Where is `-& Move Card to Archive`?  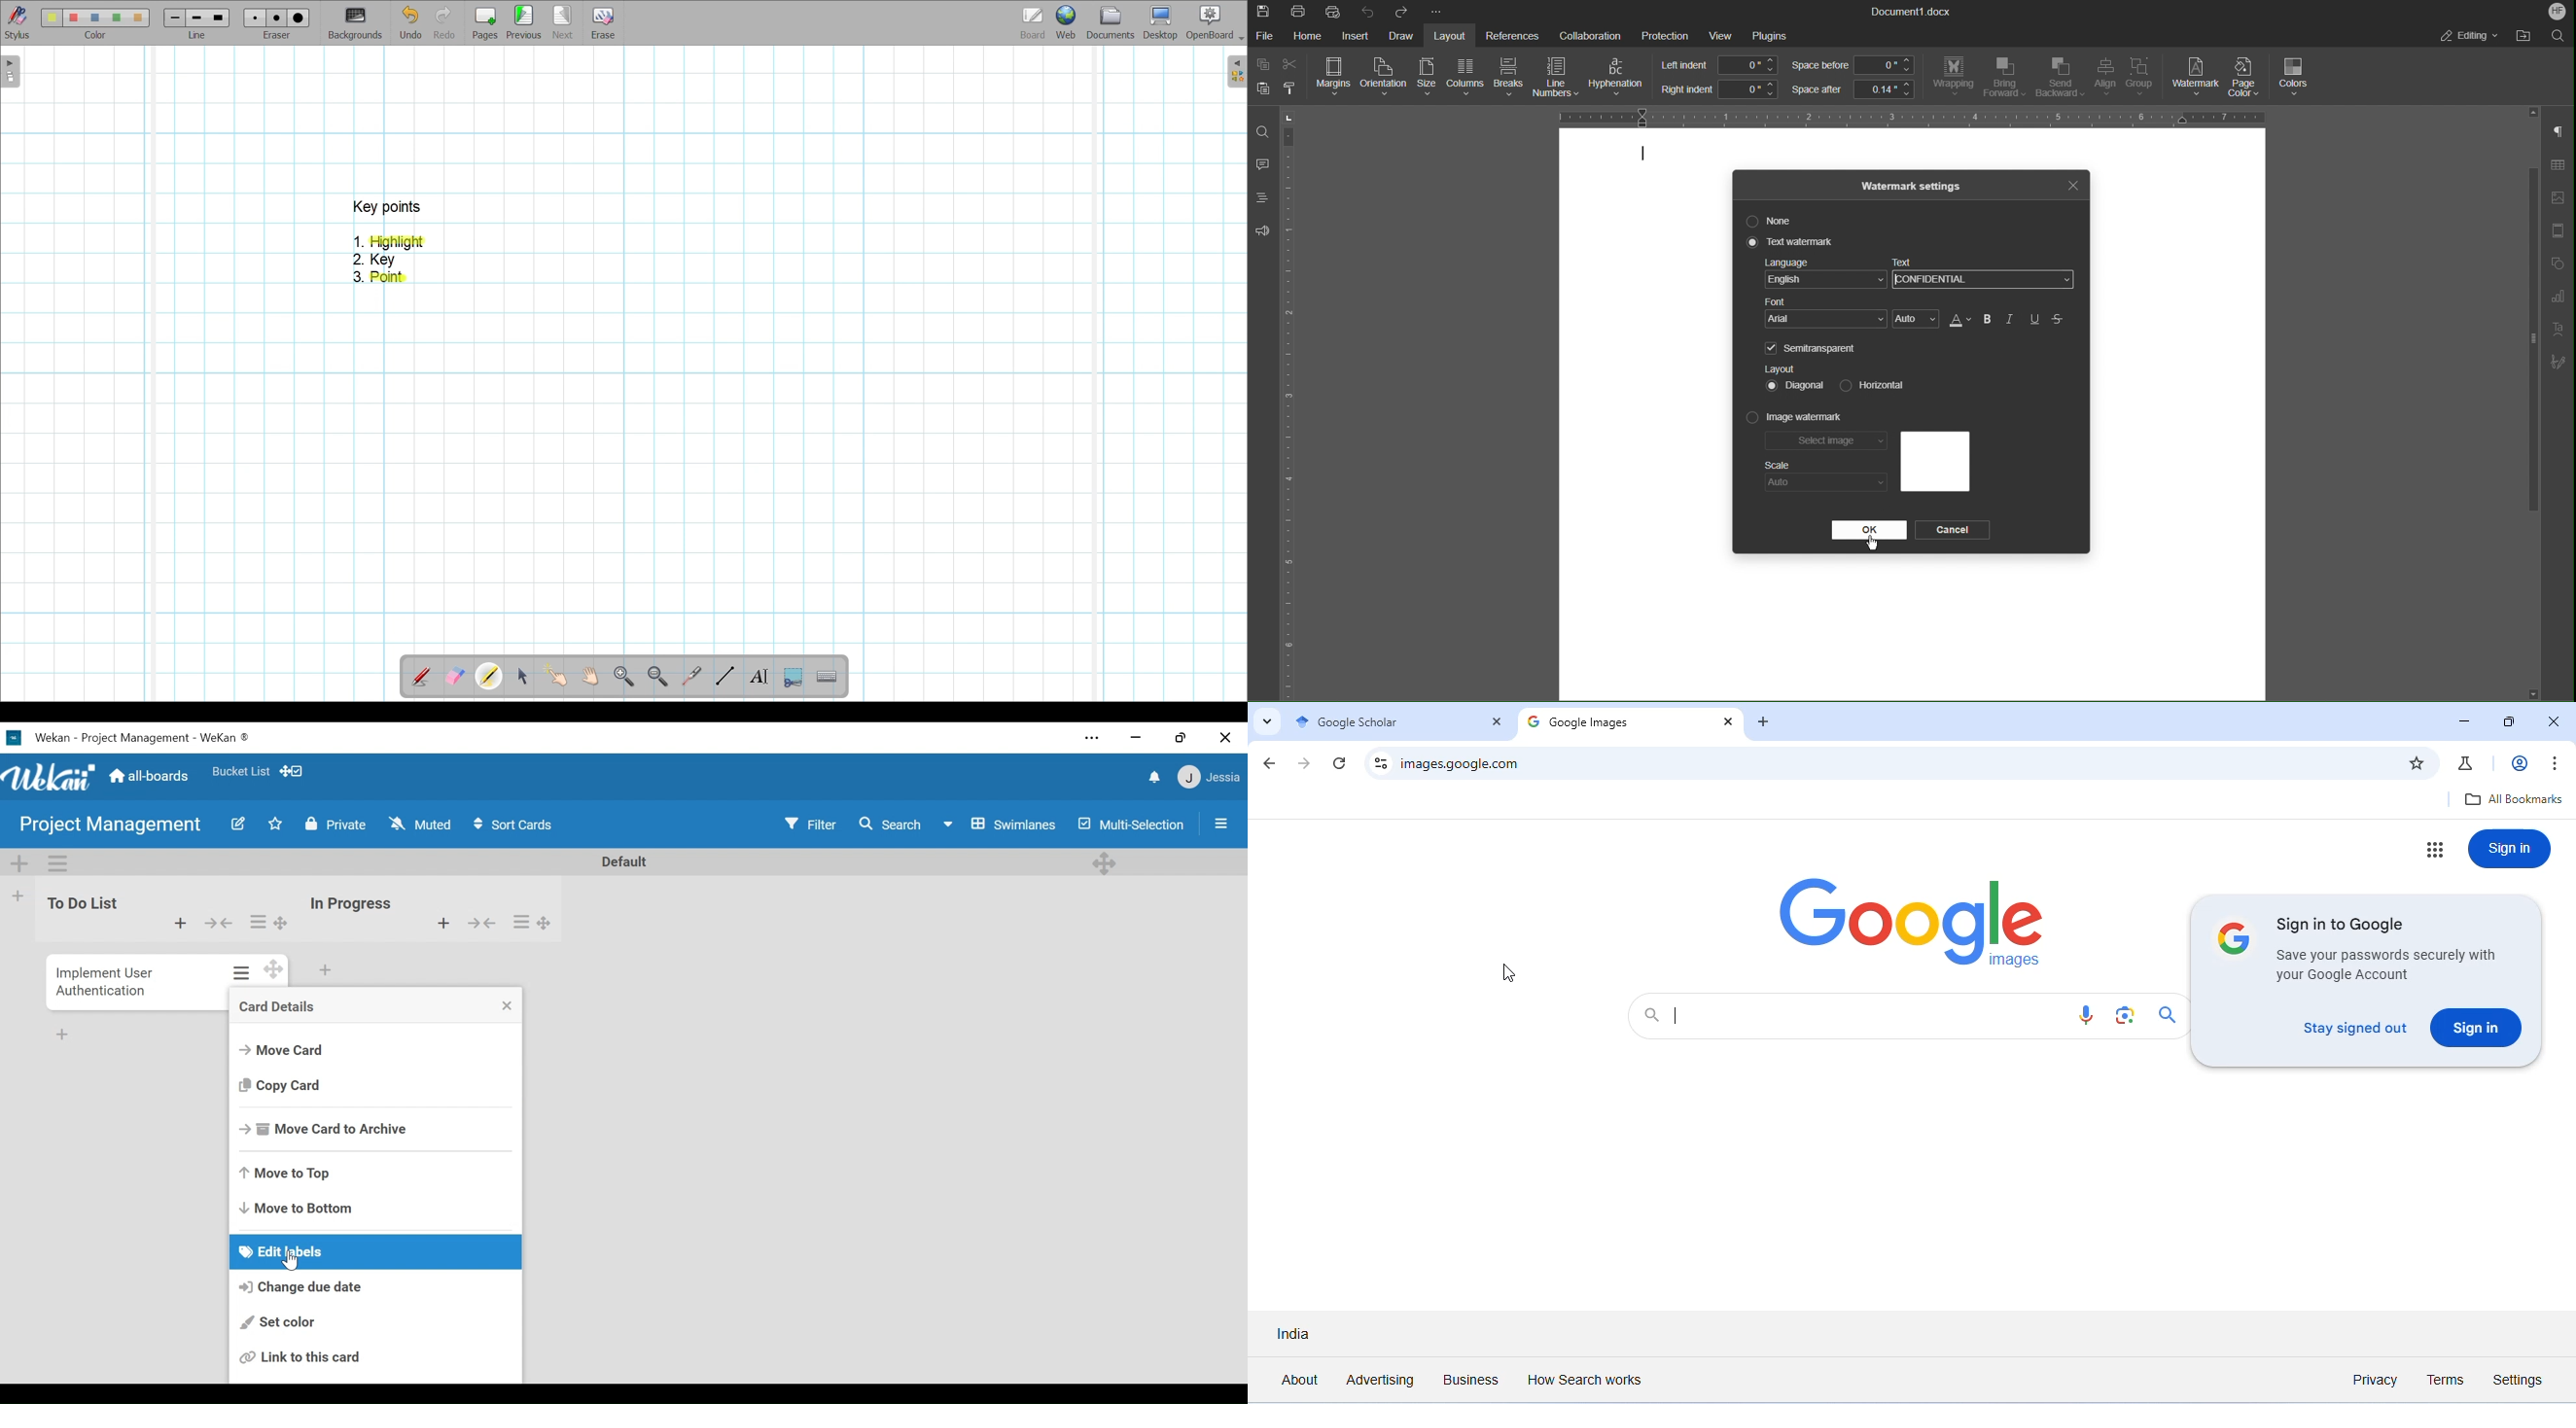 -& Move Card to Archive is located at coordinates (332, 1129).